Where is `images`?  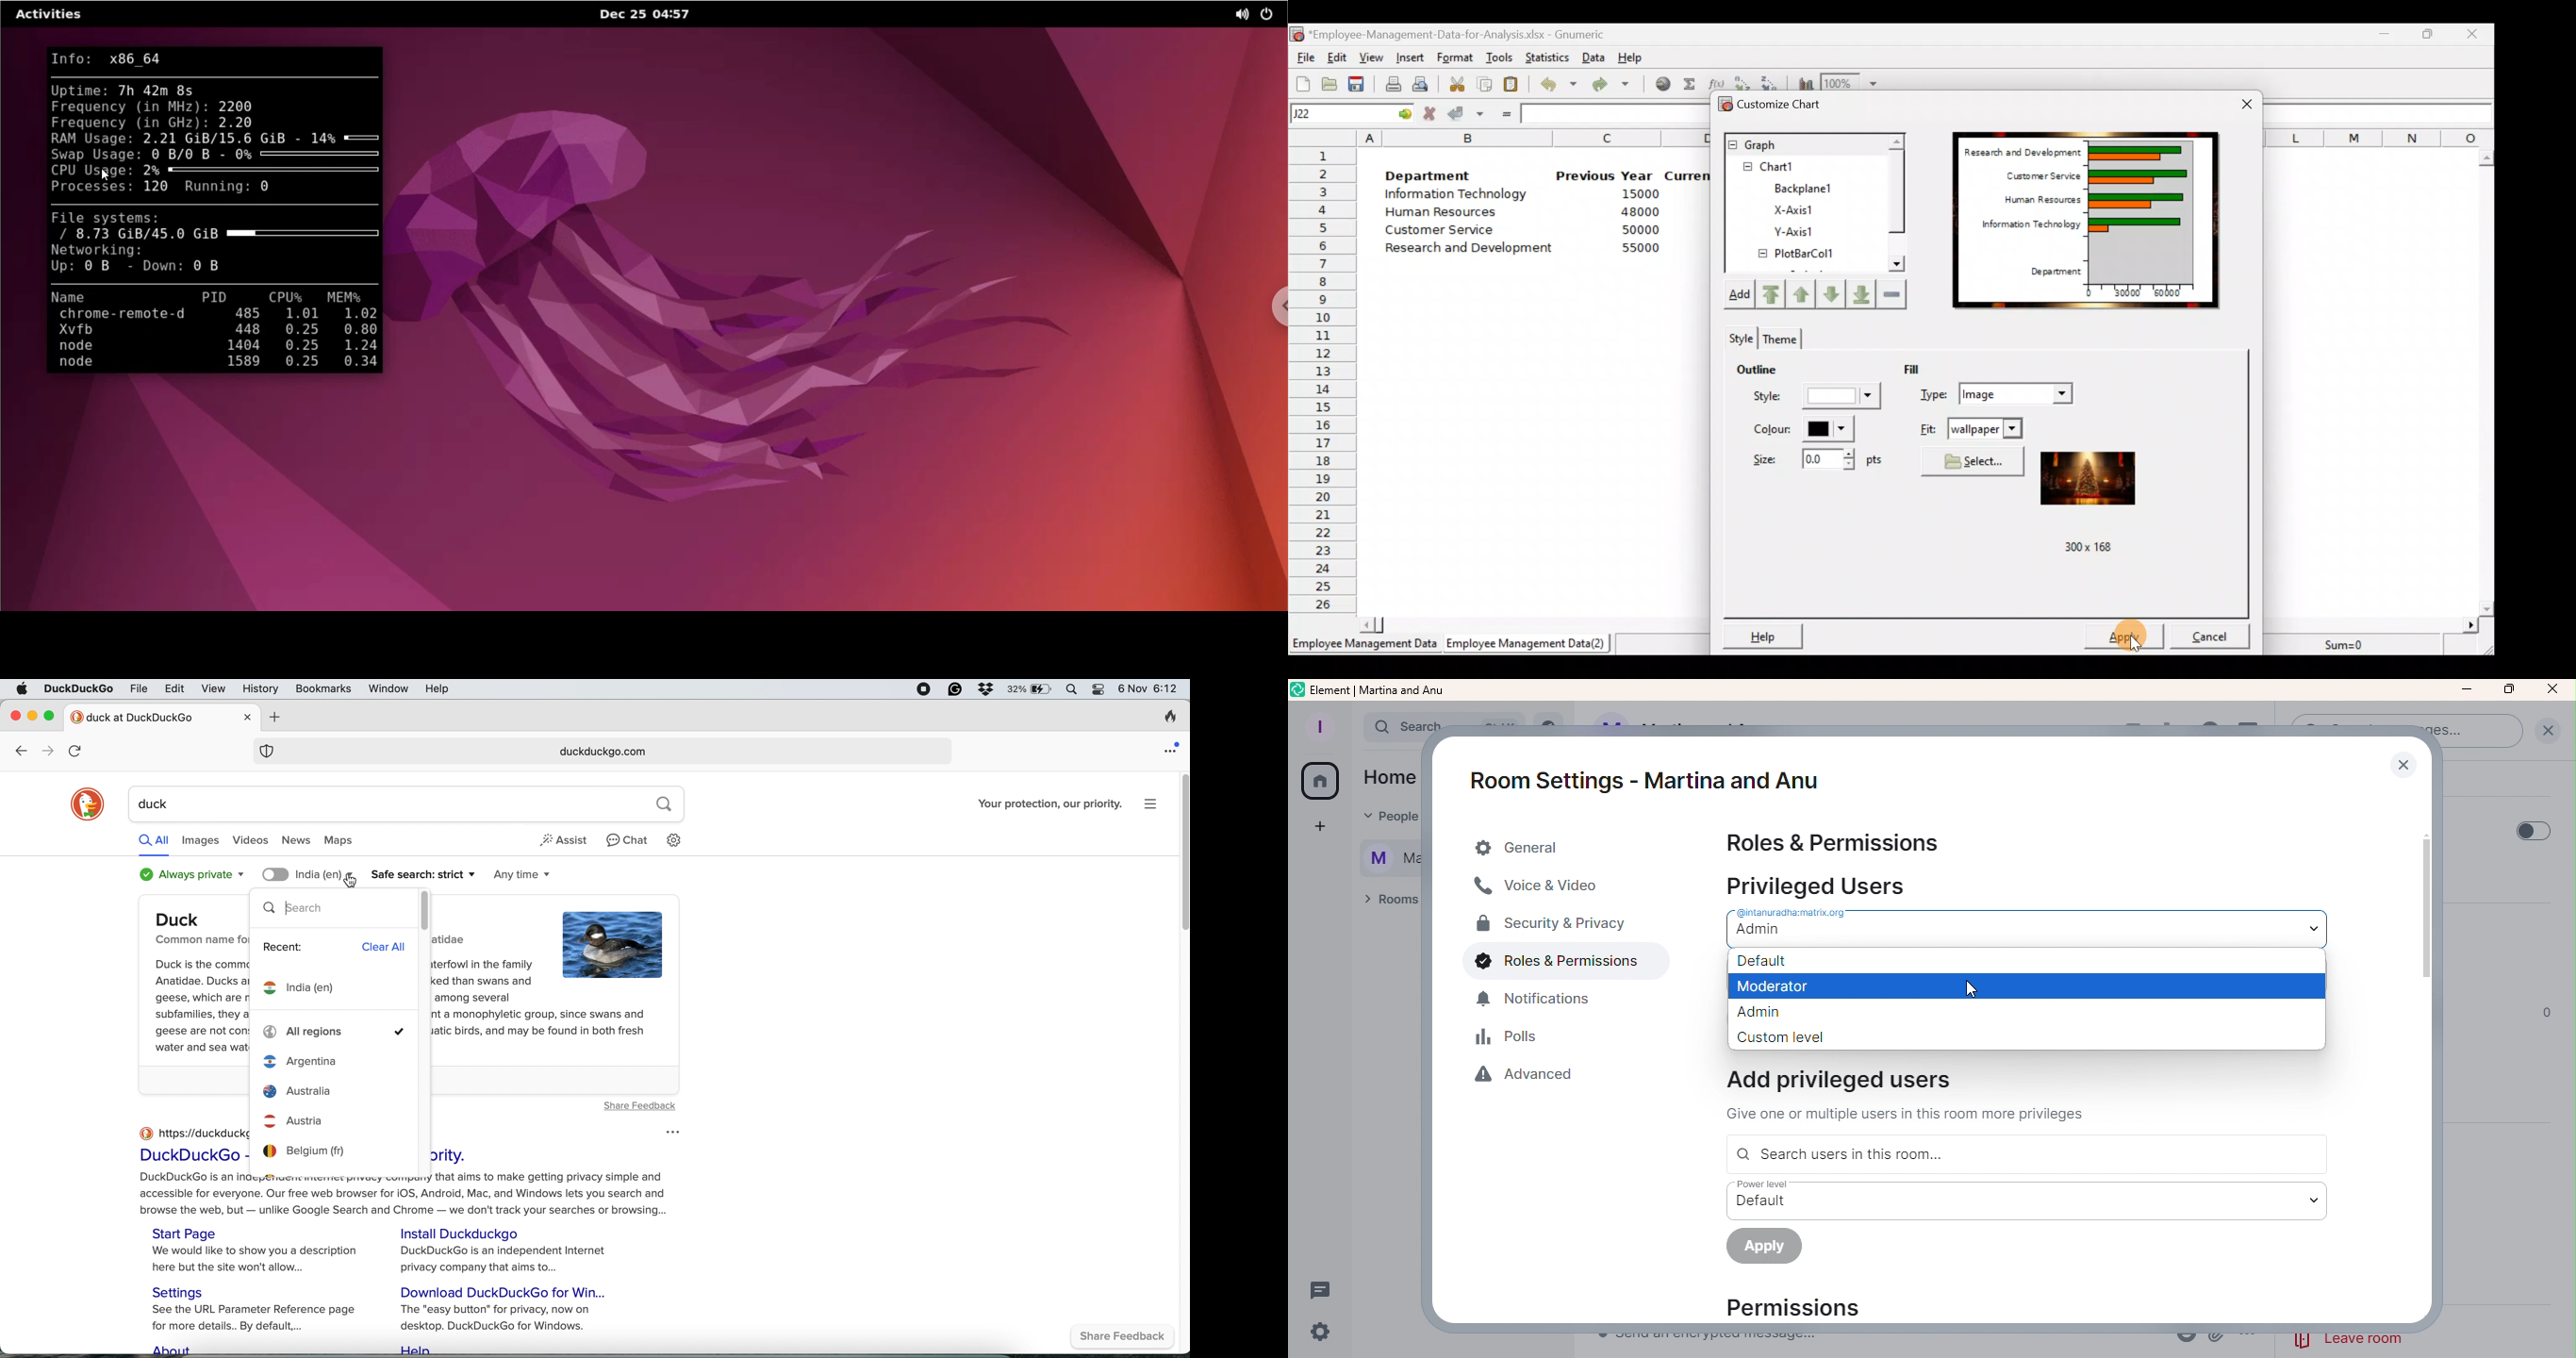
images is located at coordinates (200, 841).